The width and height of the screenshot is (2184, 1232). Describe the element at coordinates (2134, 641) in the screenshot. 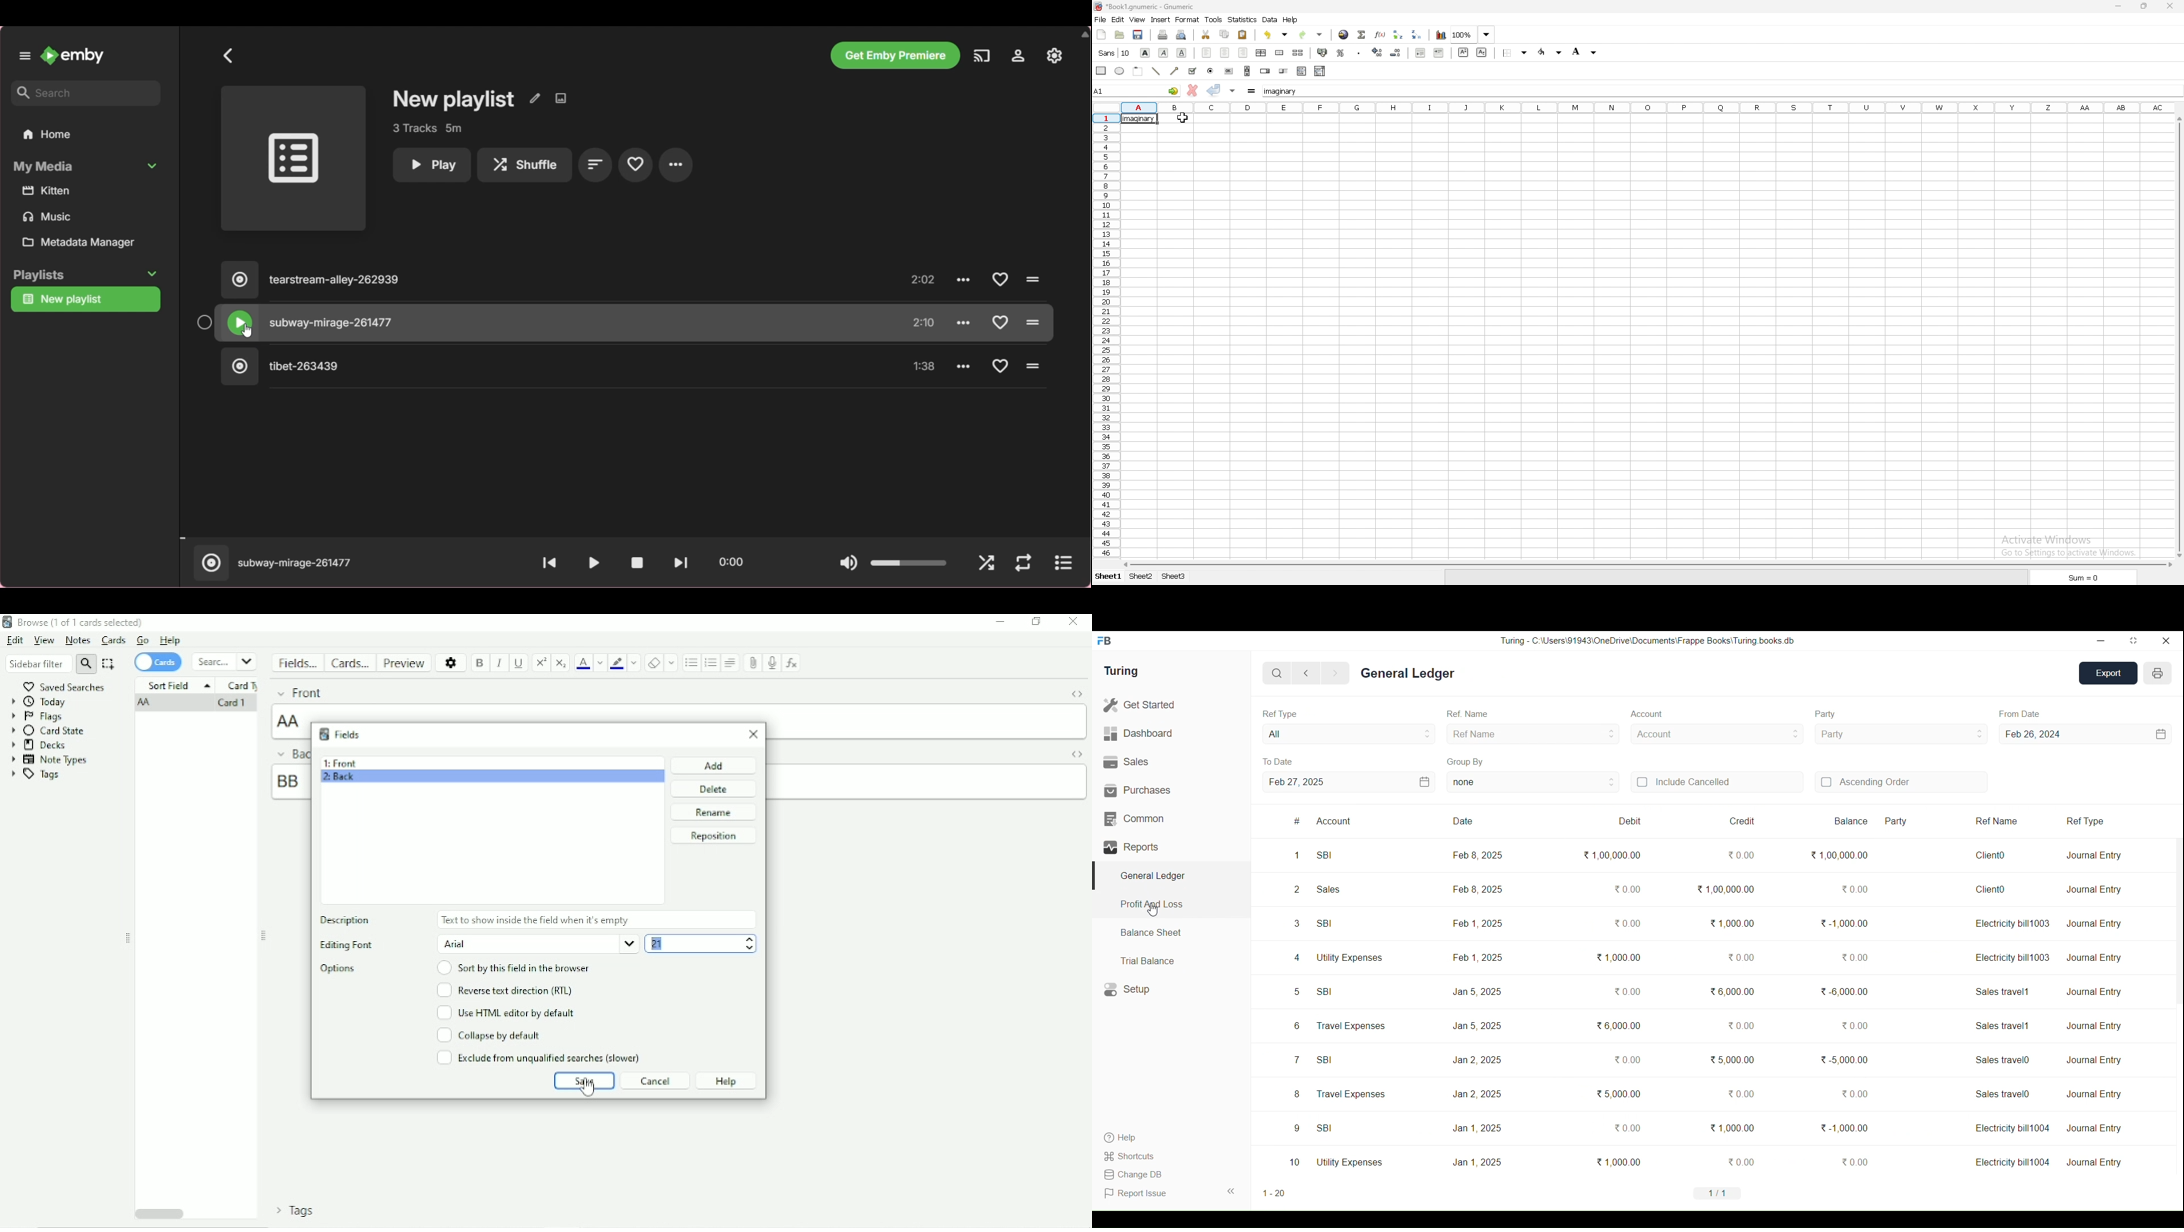

I see `Change dimension` at that location.